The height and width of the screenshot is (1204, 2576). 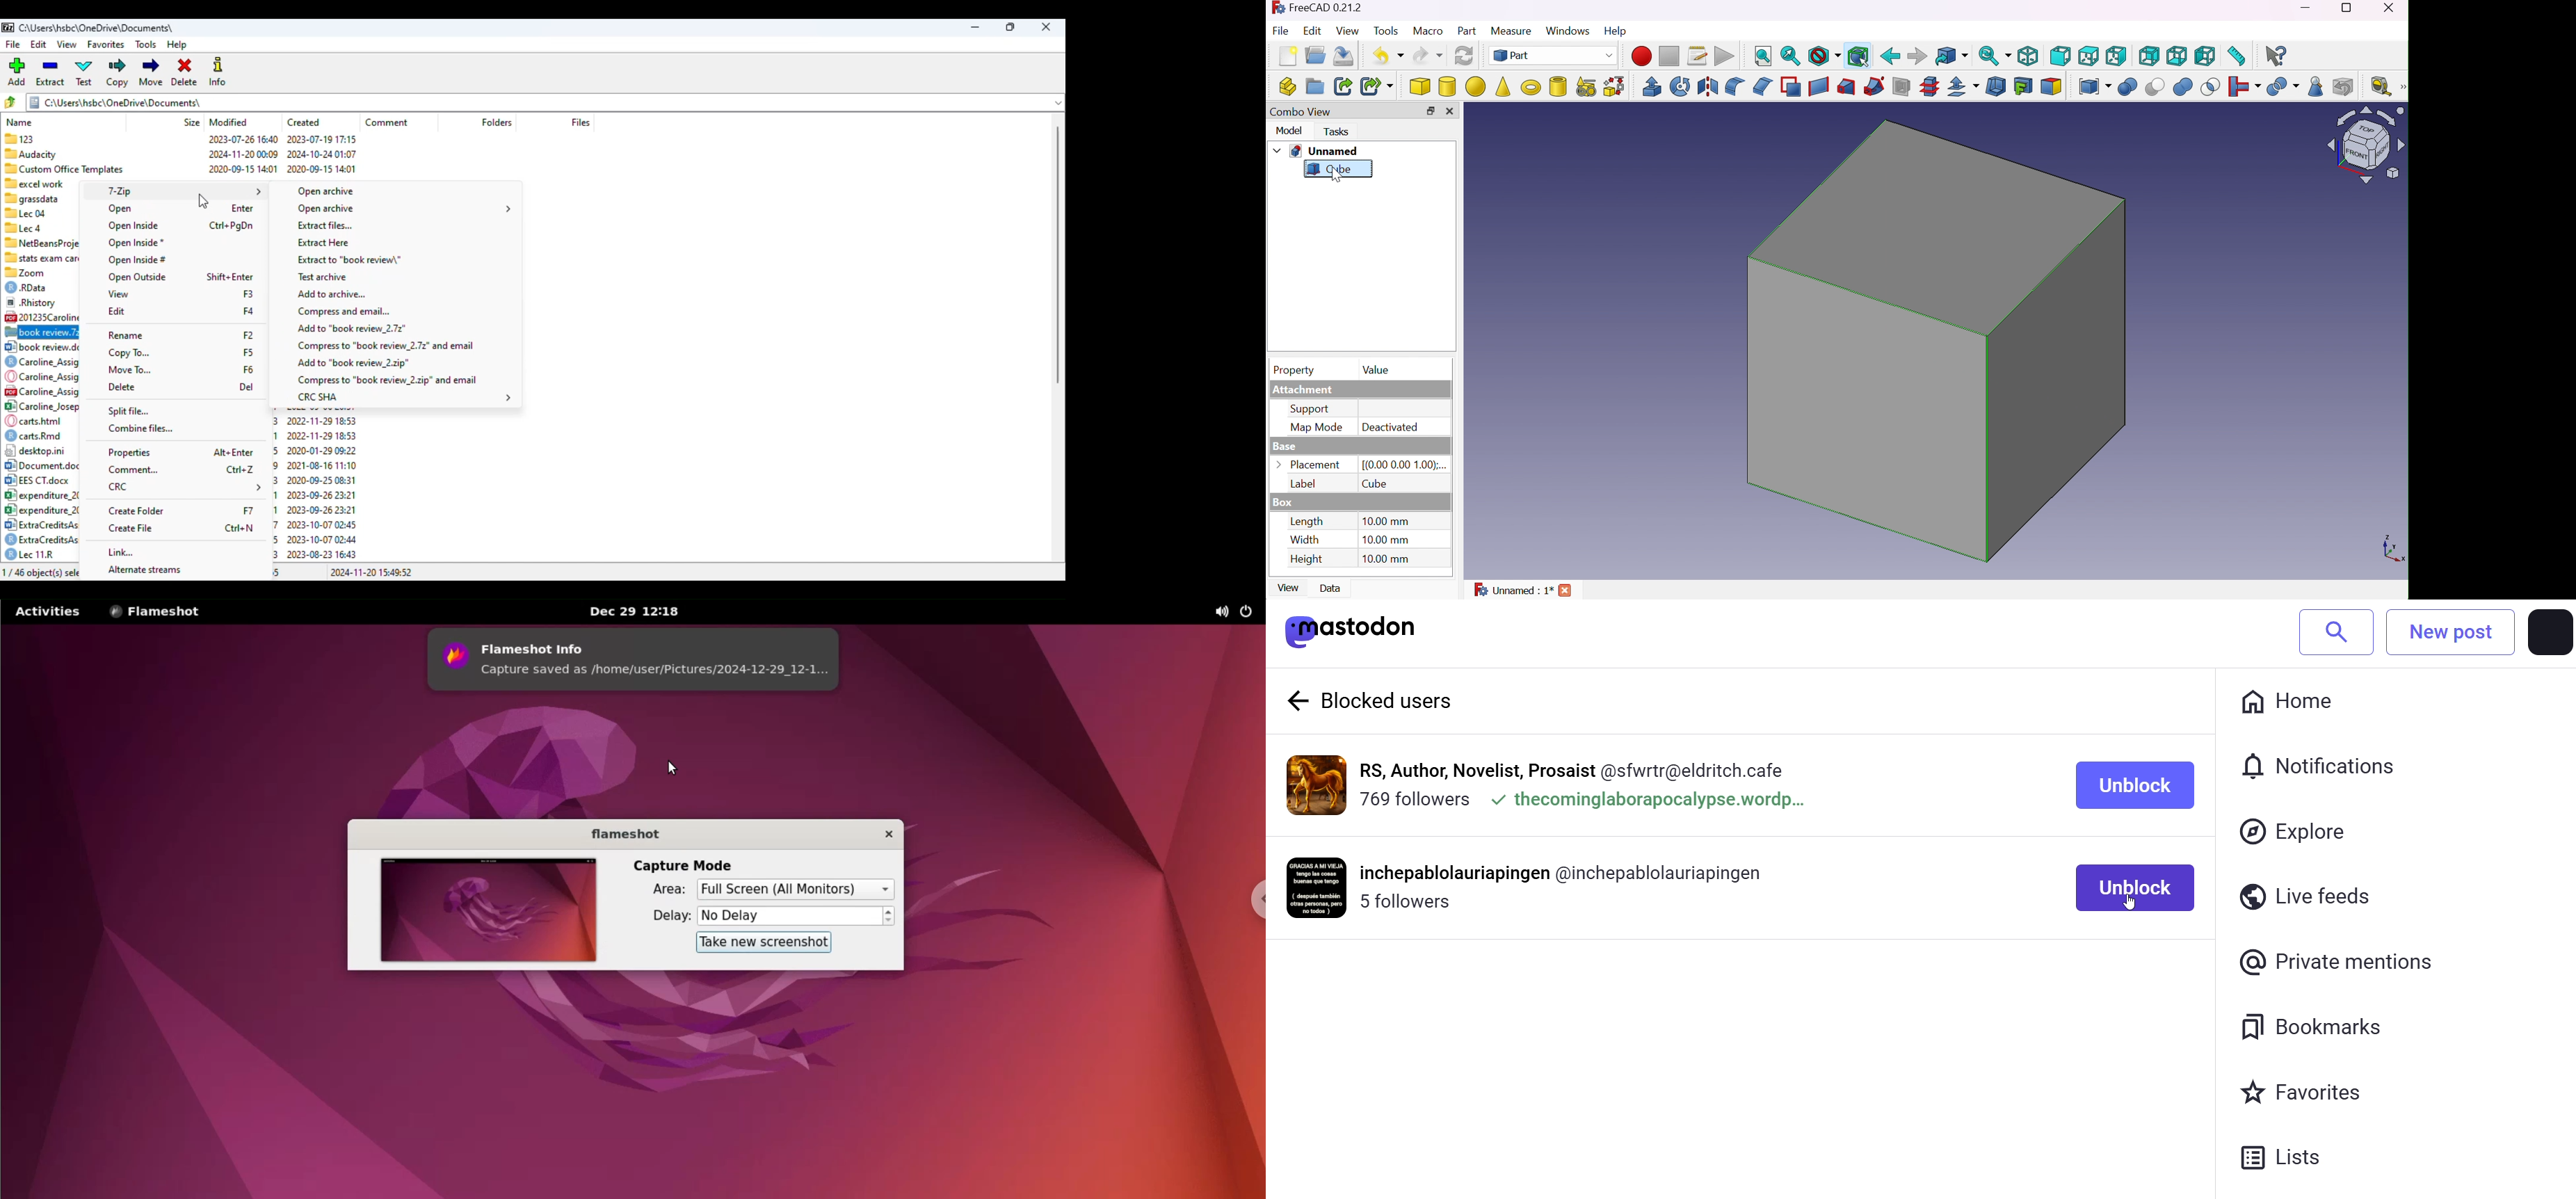 What do you see at coordinates (42, 316) in the screenshot?
I see `@201235Carolineloseph3... 854886 2020-10-09 19:02 2020-10-09 19:05` at bounding box center [42, 316].